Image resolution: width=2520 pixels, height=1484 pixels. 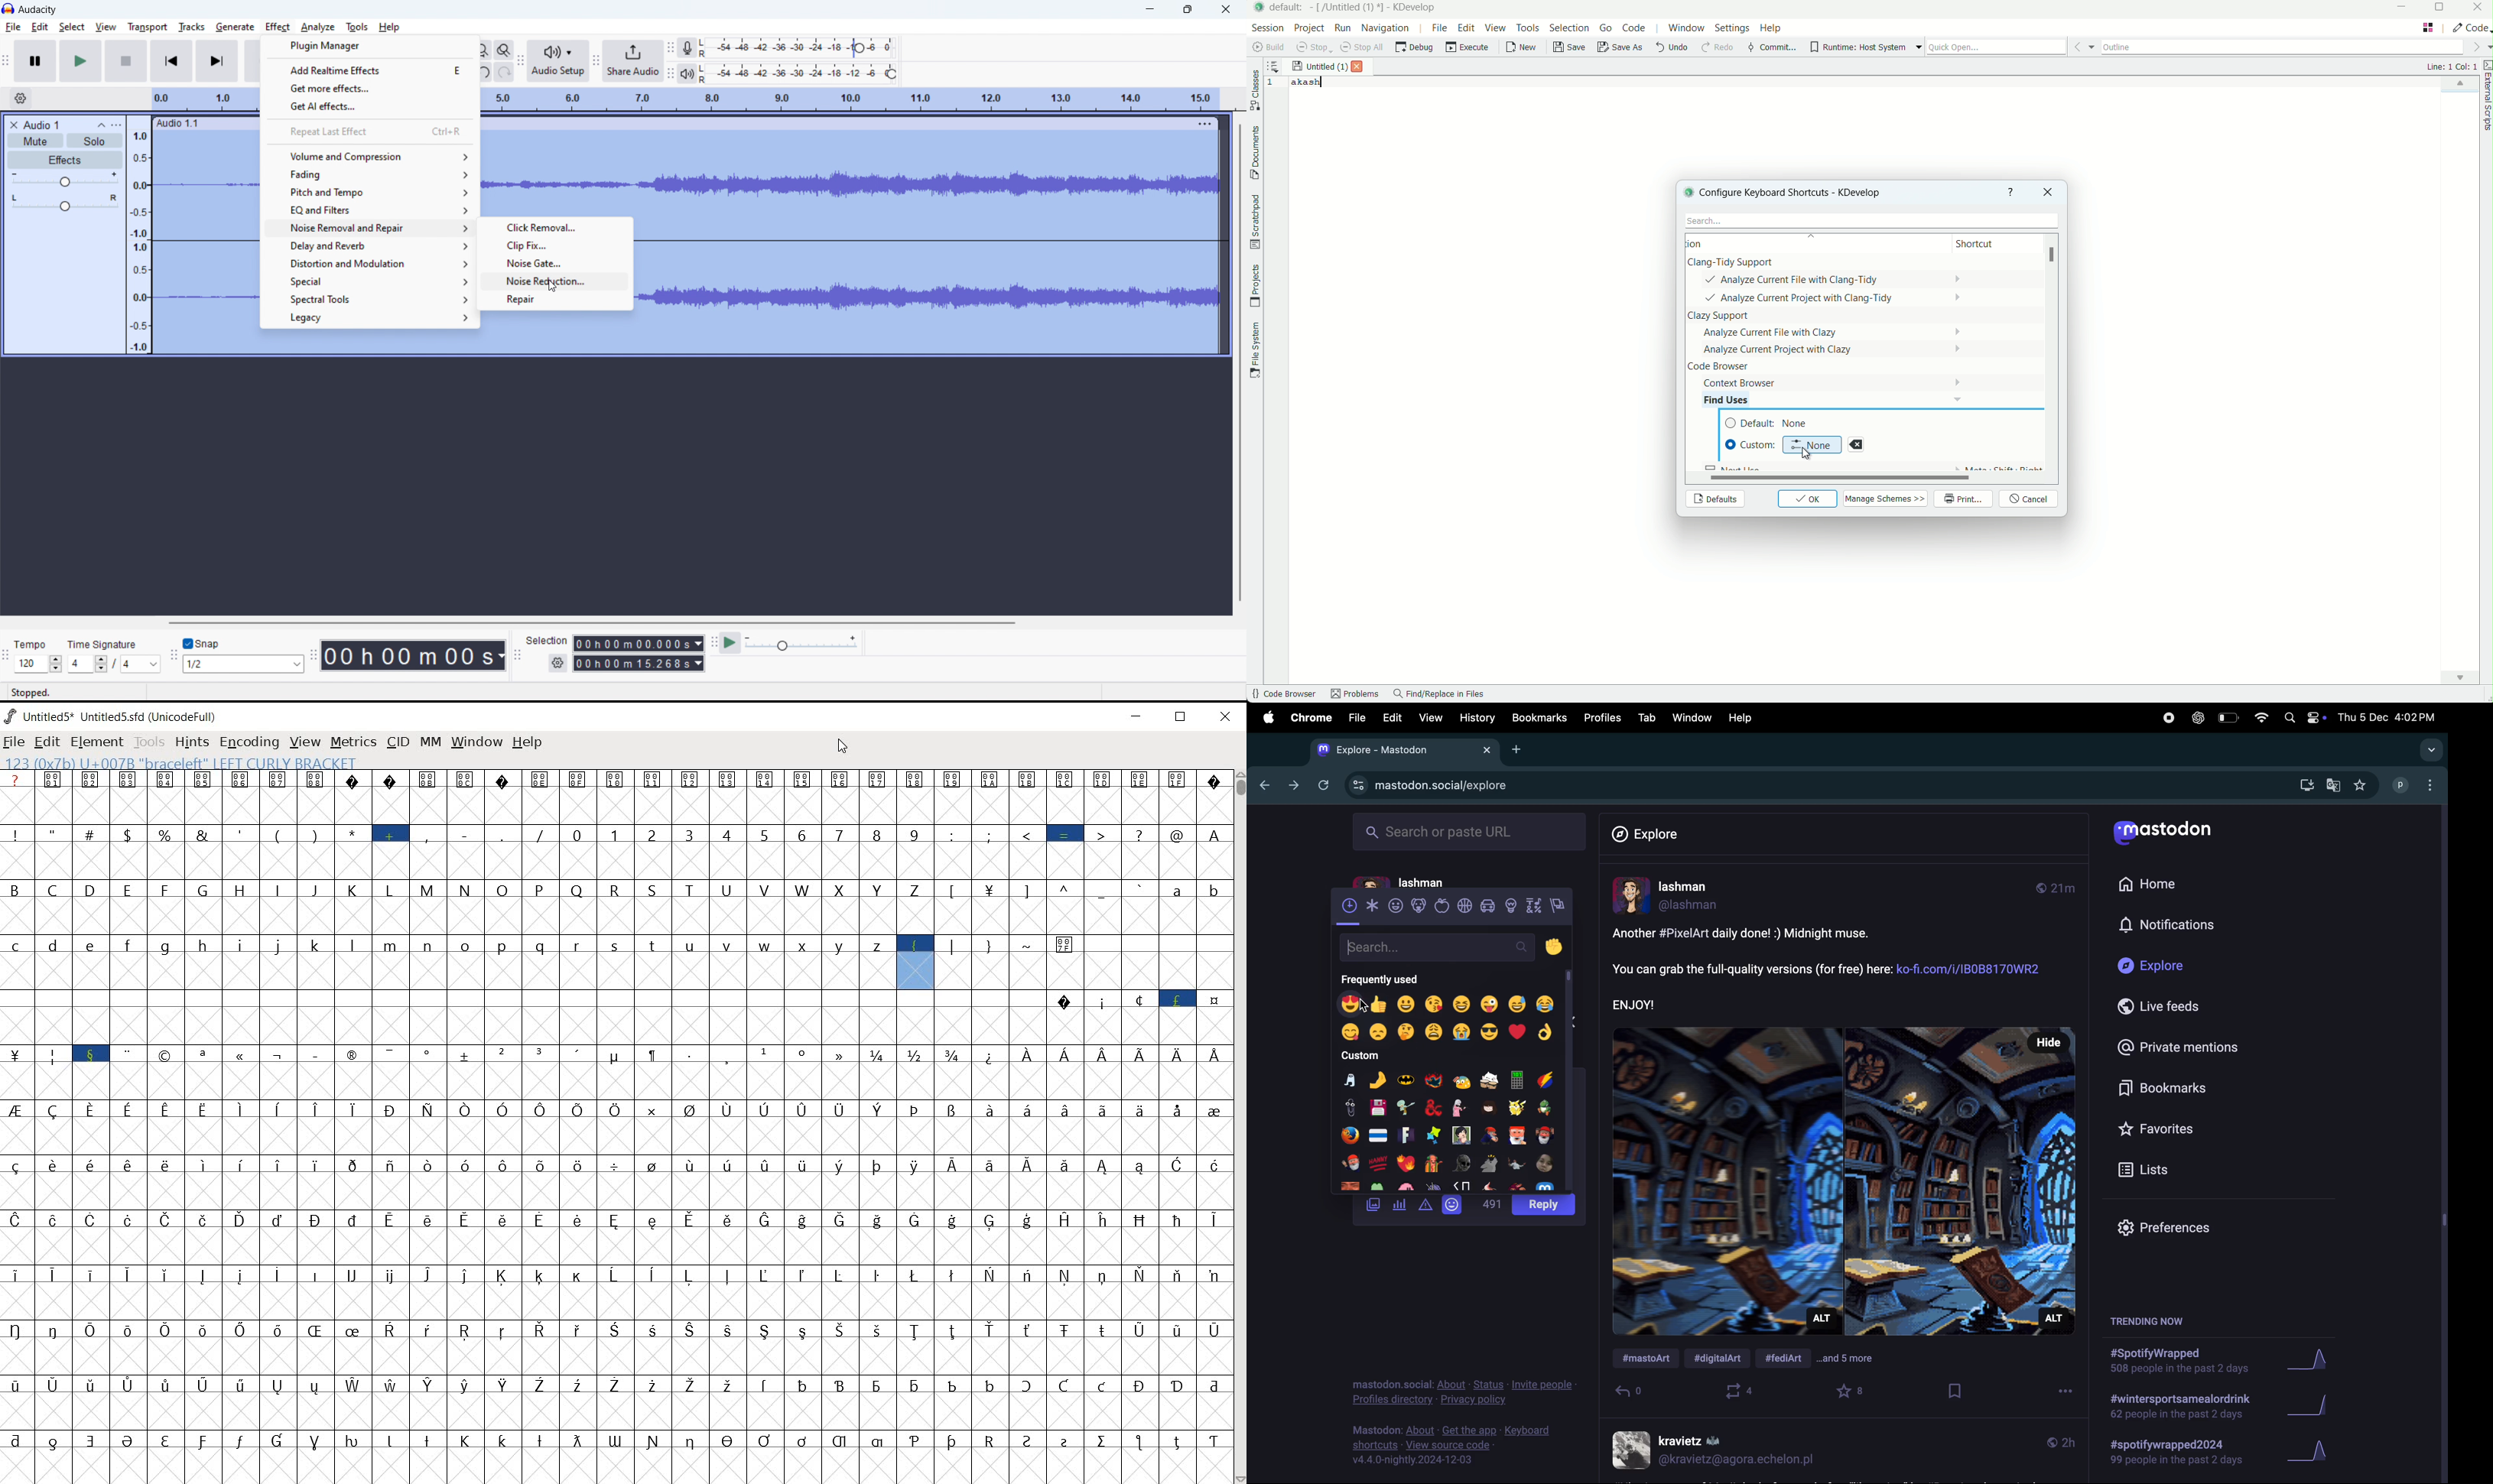 I want to click on CID, so click(x=398, y=742).